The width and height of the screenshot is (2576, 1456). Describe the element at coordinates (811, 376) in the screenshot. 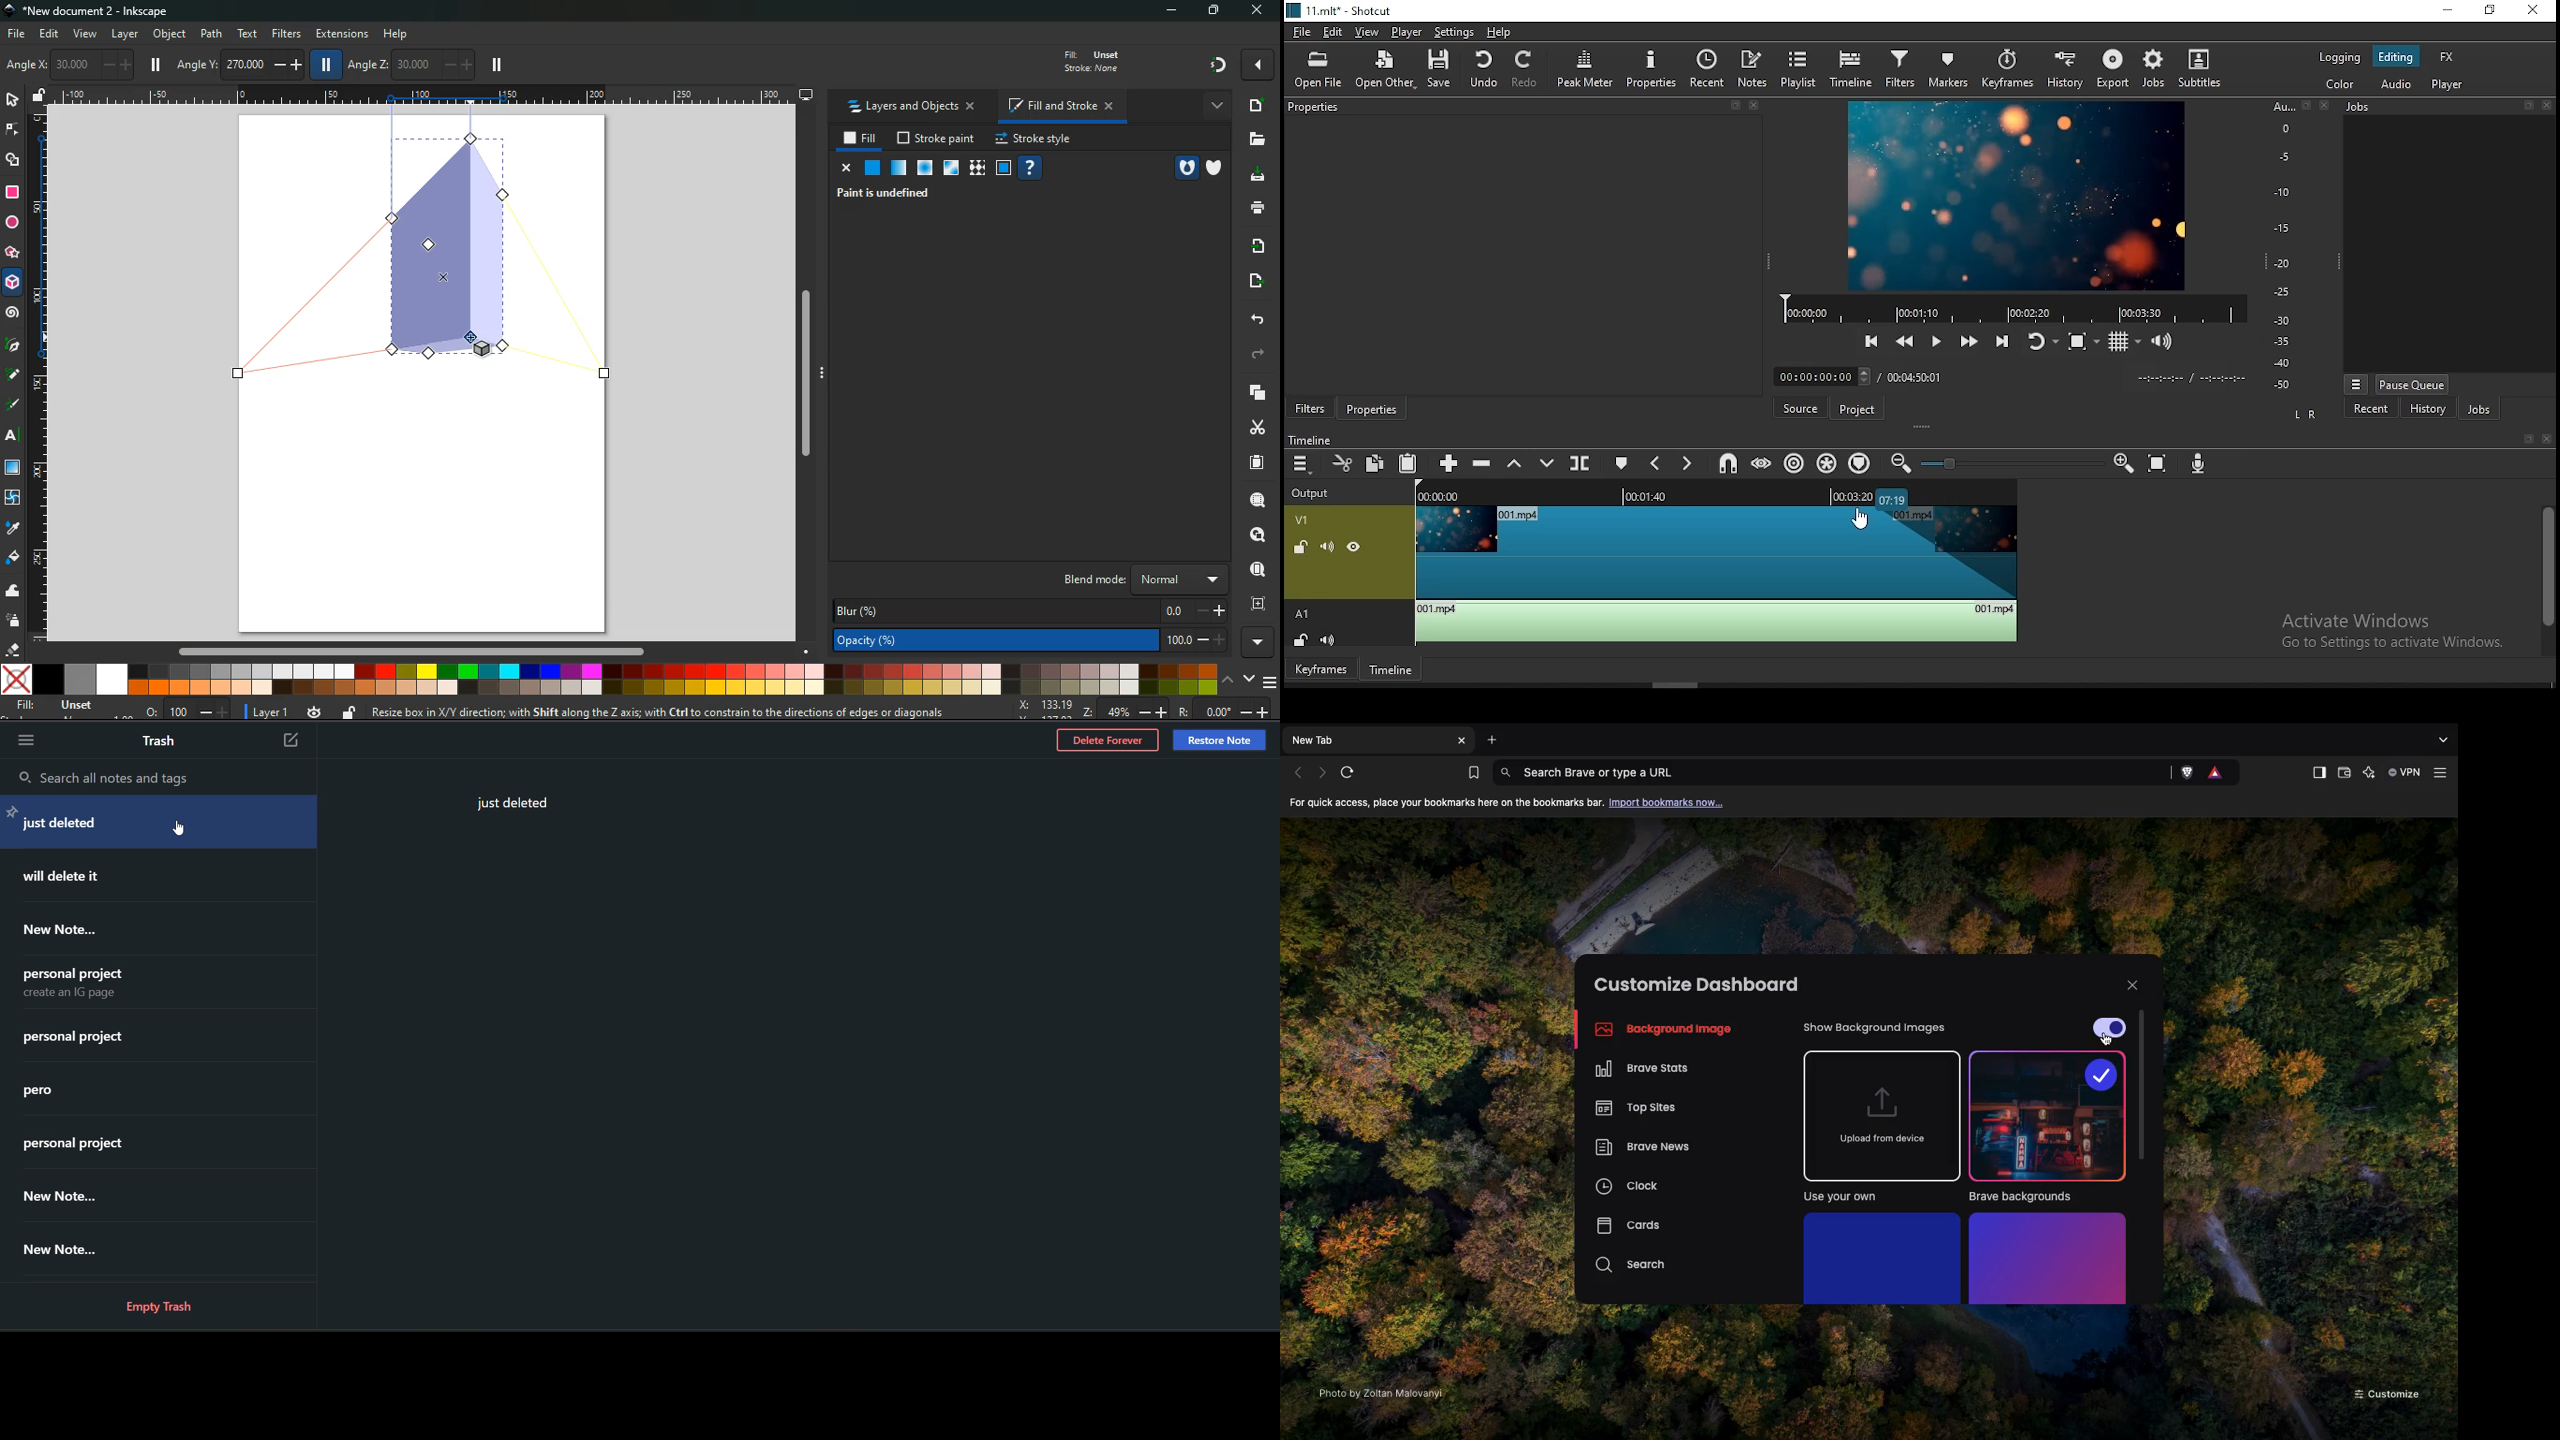

I see `Scroll bar` at that location.